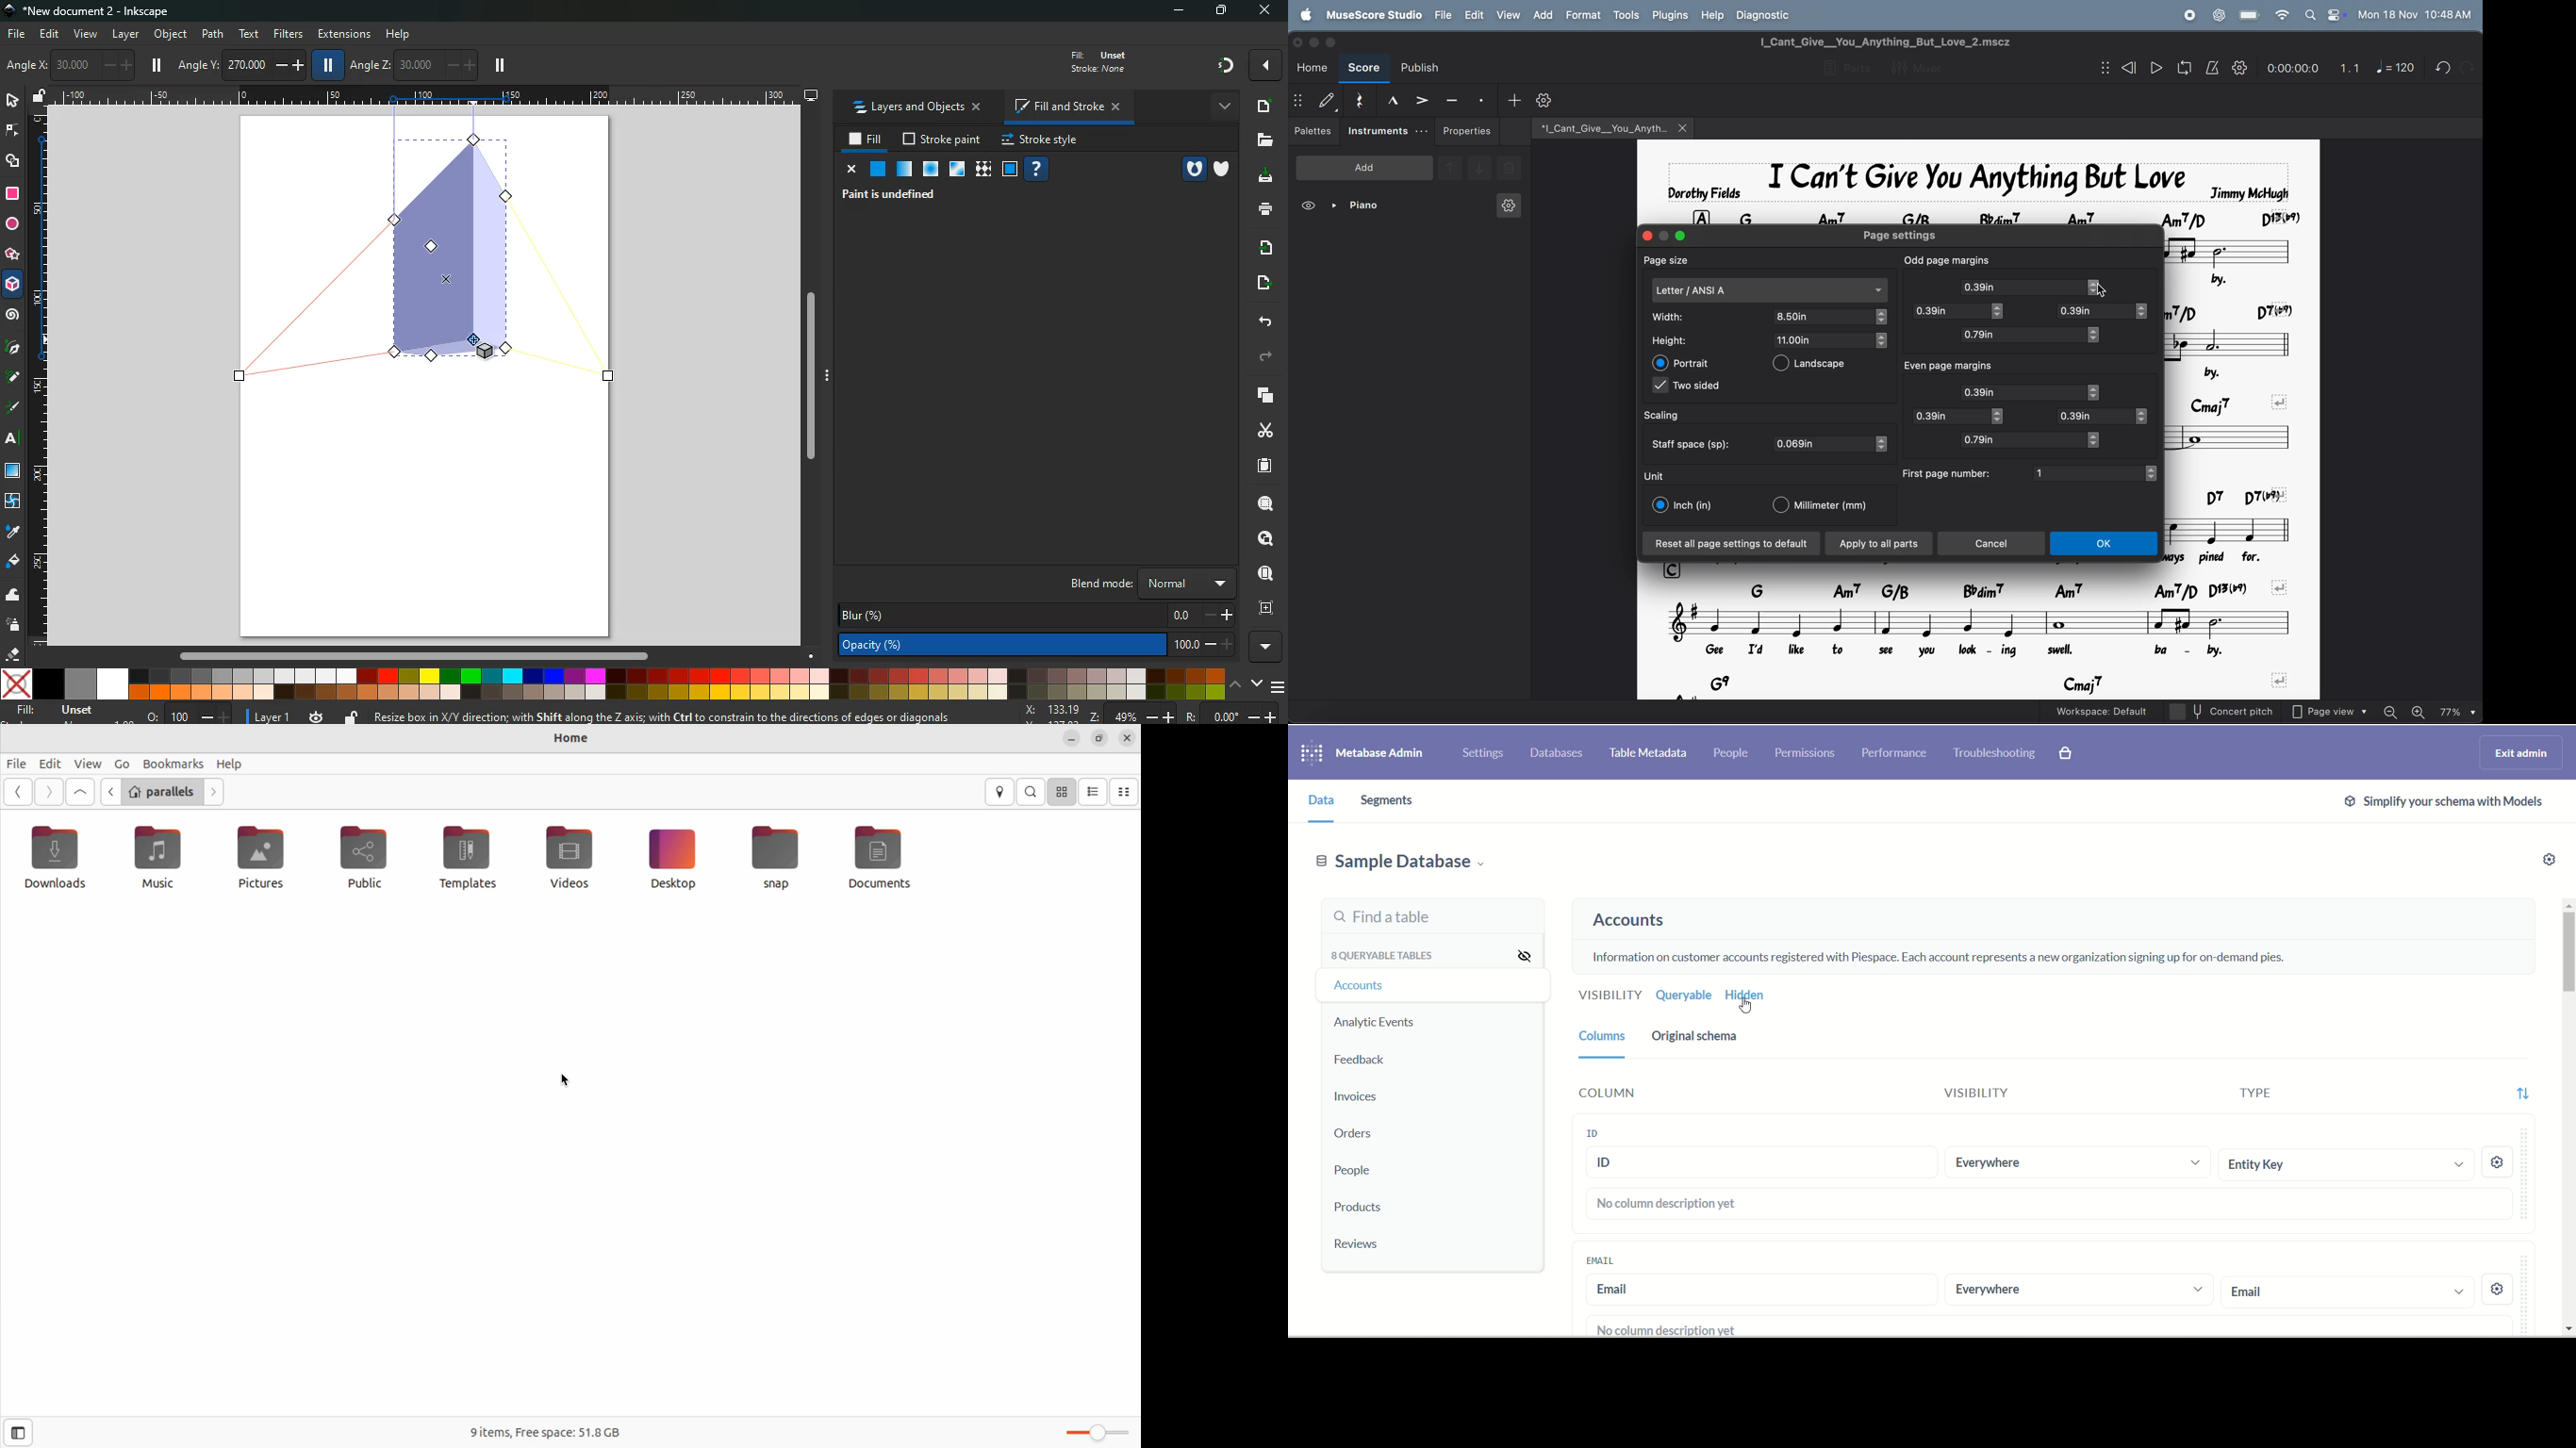 This screenshot has height=1456, width=2576. Describe the element at coordinates (2347, 1291) in the screenshot. I see `email type` at that location.